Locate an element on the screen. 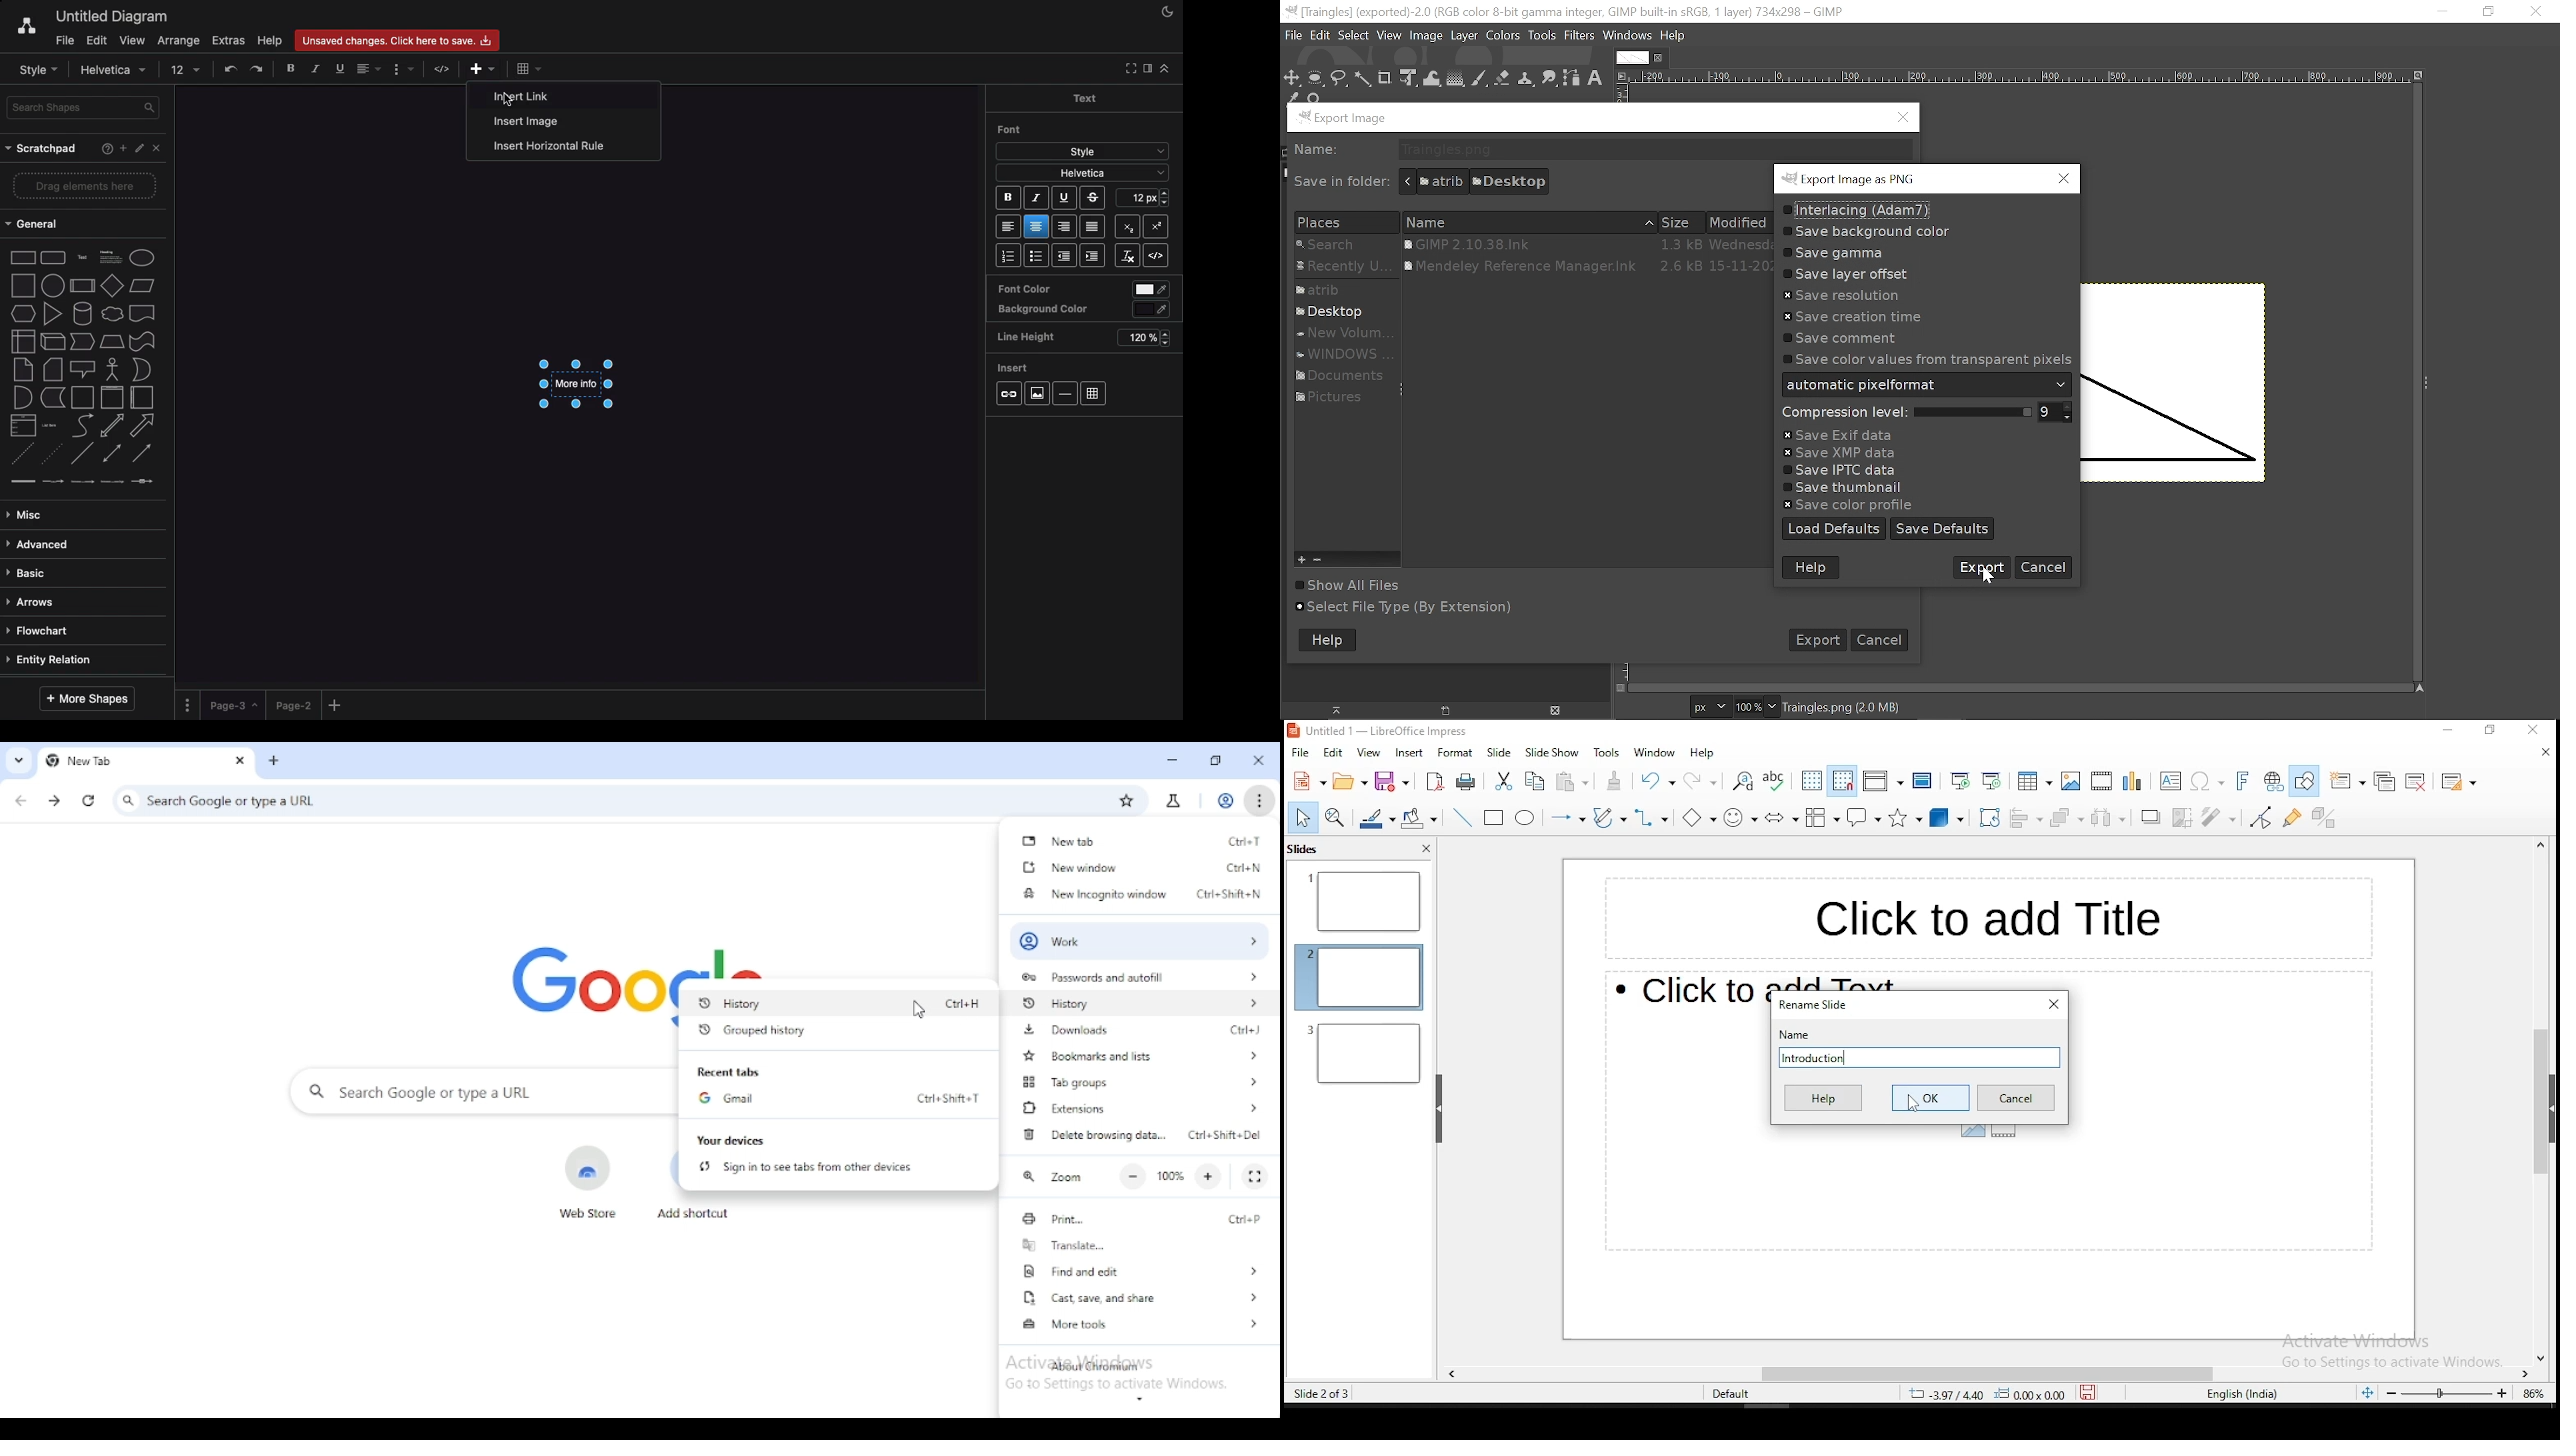  insert chart is located at coordinates (2131, 781).